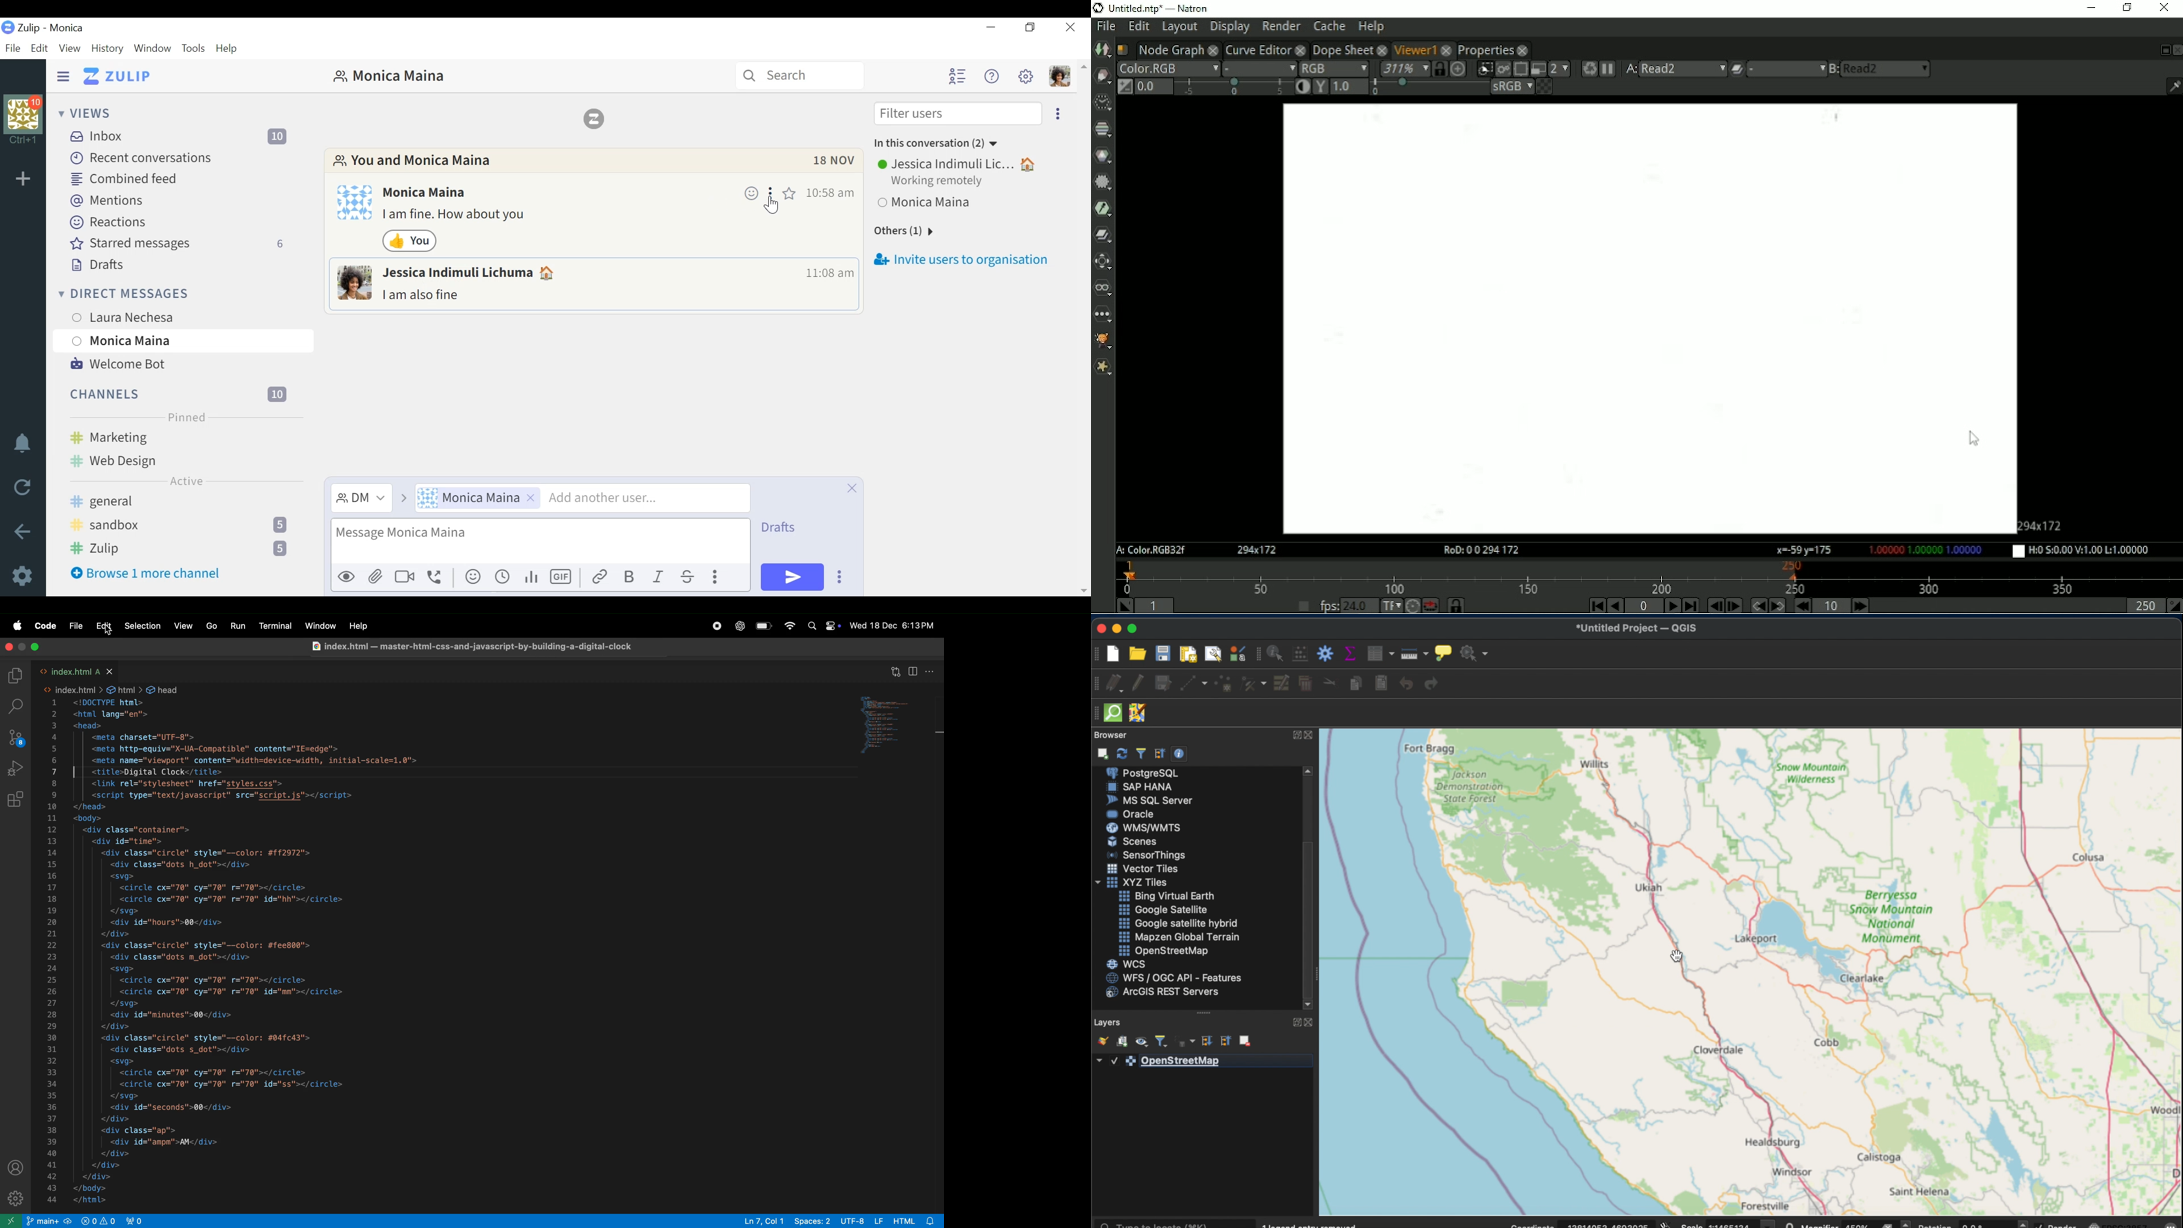 Image resolution: width=2184 pixels, height=1232 pixels. What do you see at coordinates (800, 77) in the screenshot?
I see `Search` at bounding box center [800, 77].